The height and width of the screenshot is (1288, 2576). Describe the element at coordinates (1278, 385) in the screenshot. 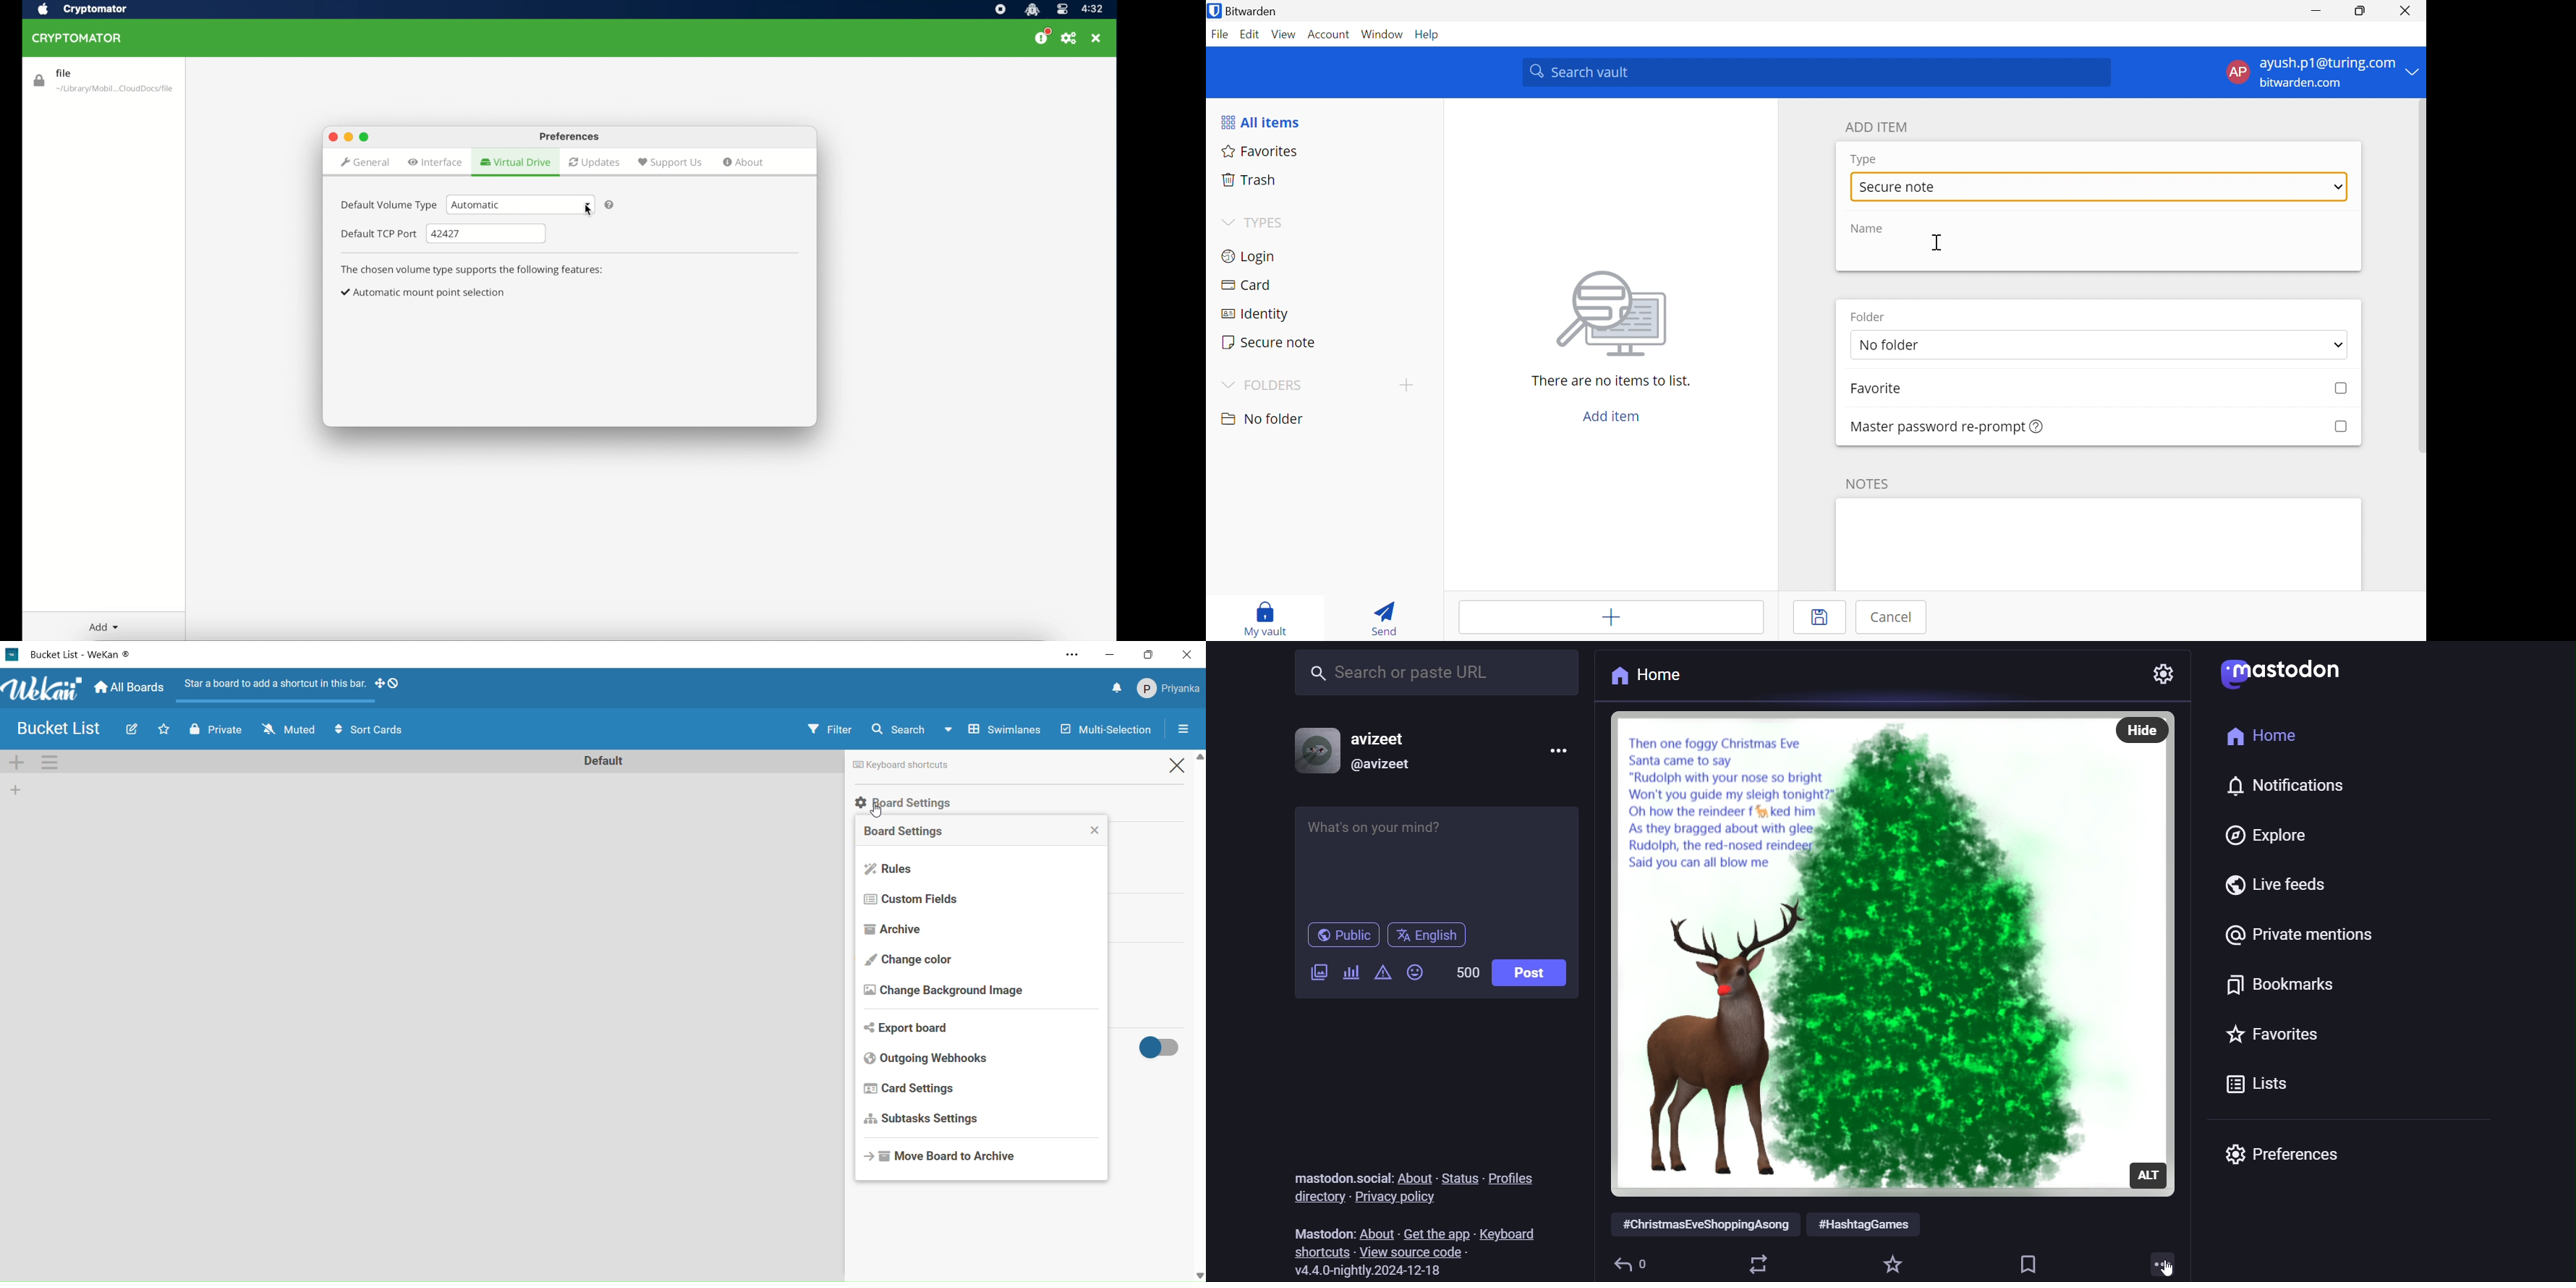

I see `FOLDERS` at that location.